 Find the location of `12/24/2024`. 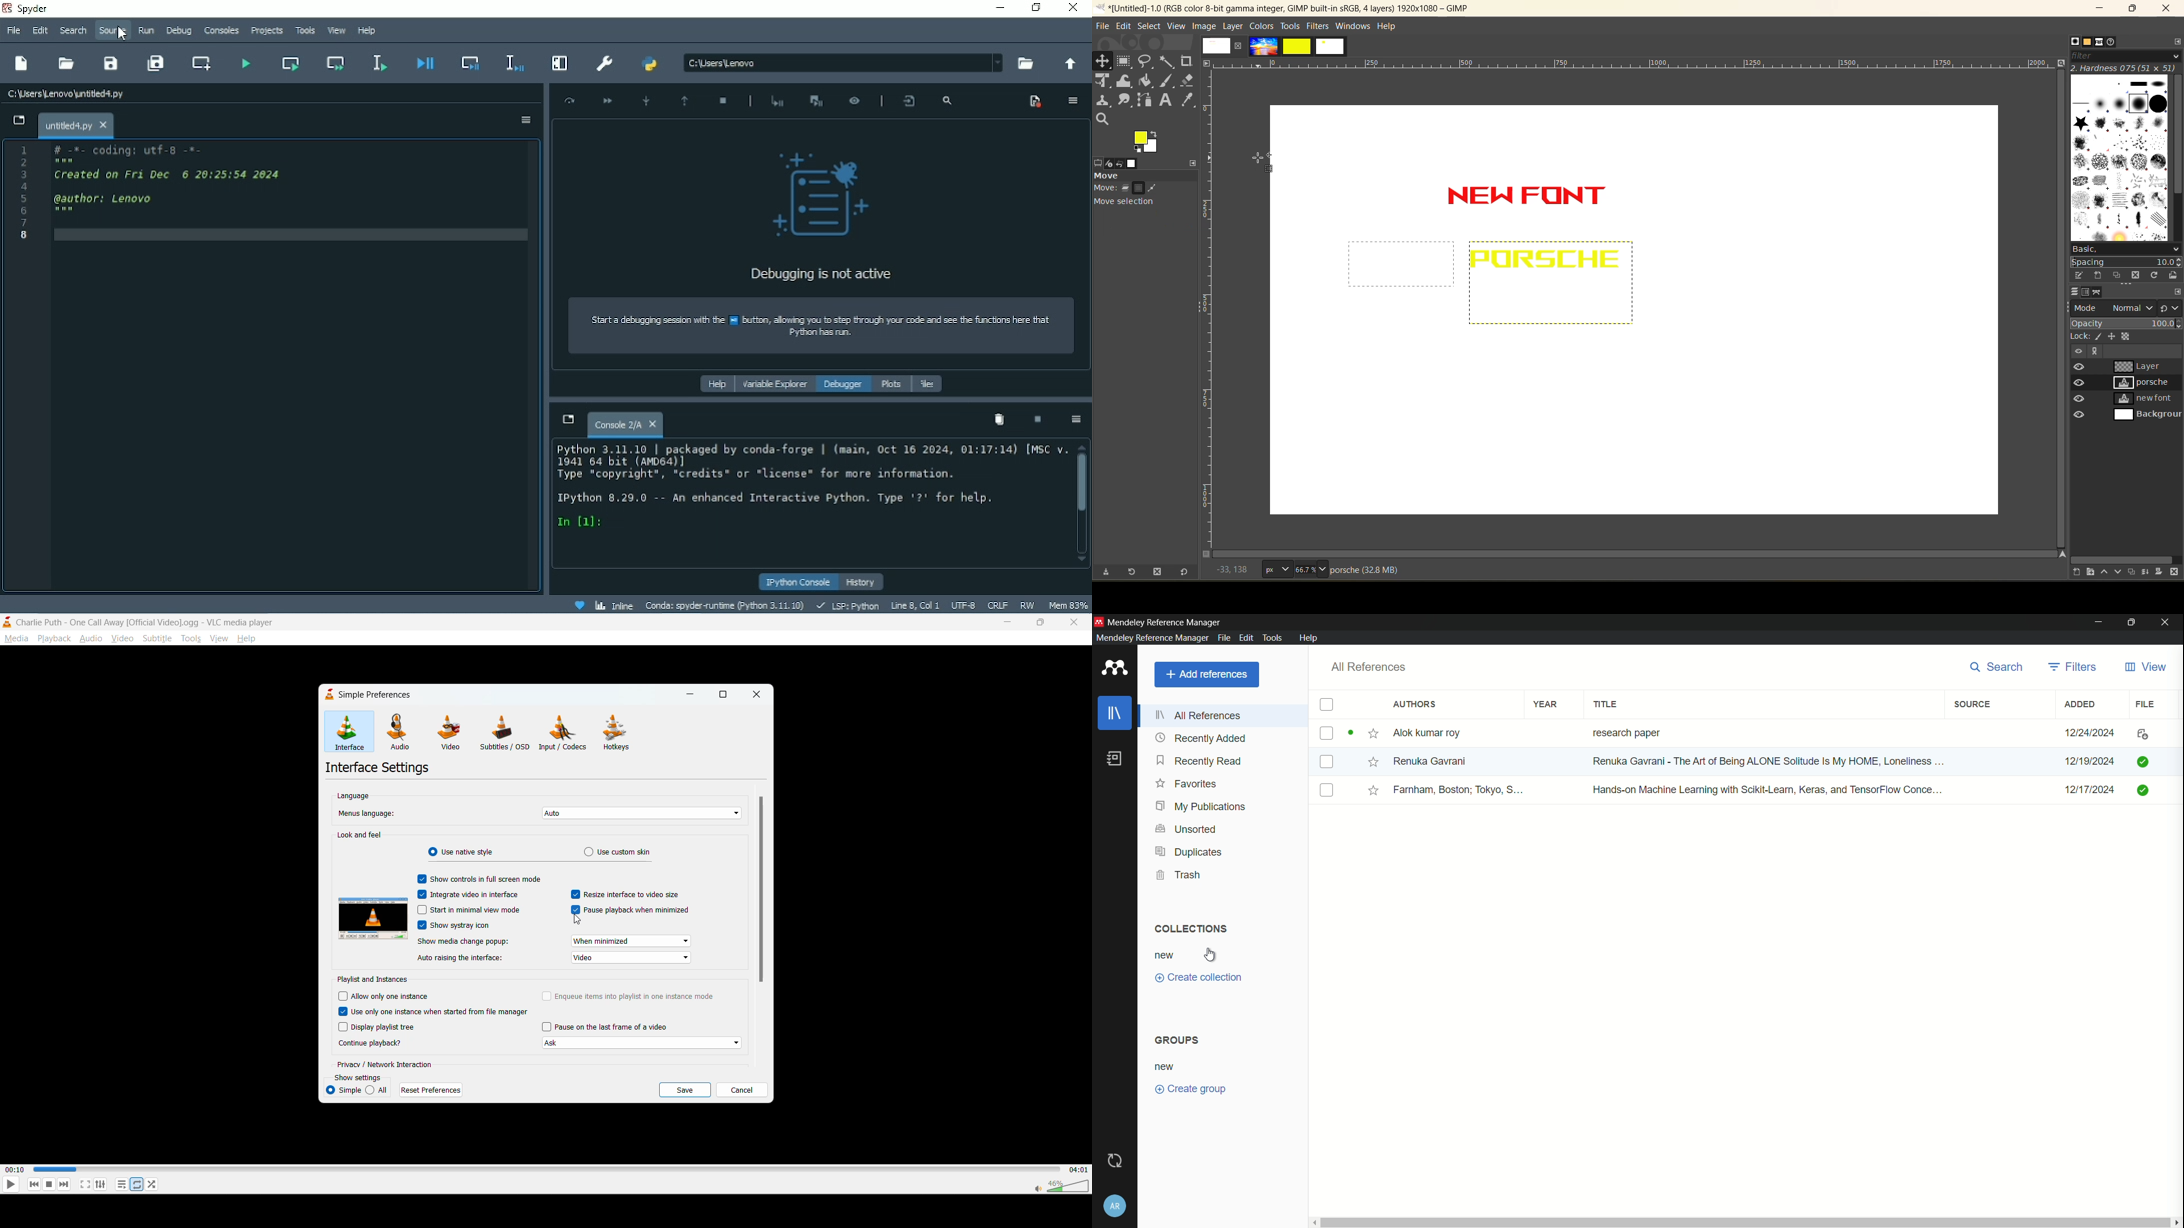

12/24/2024 is located at coordinates (2091, 733).